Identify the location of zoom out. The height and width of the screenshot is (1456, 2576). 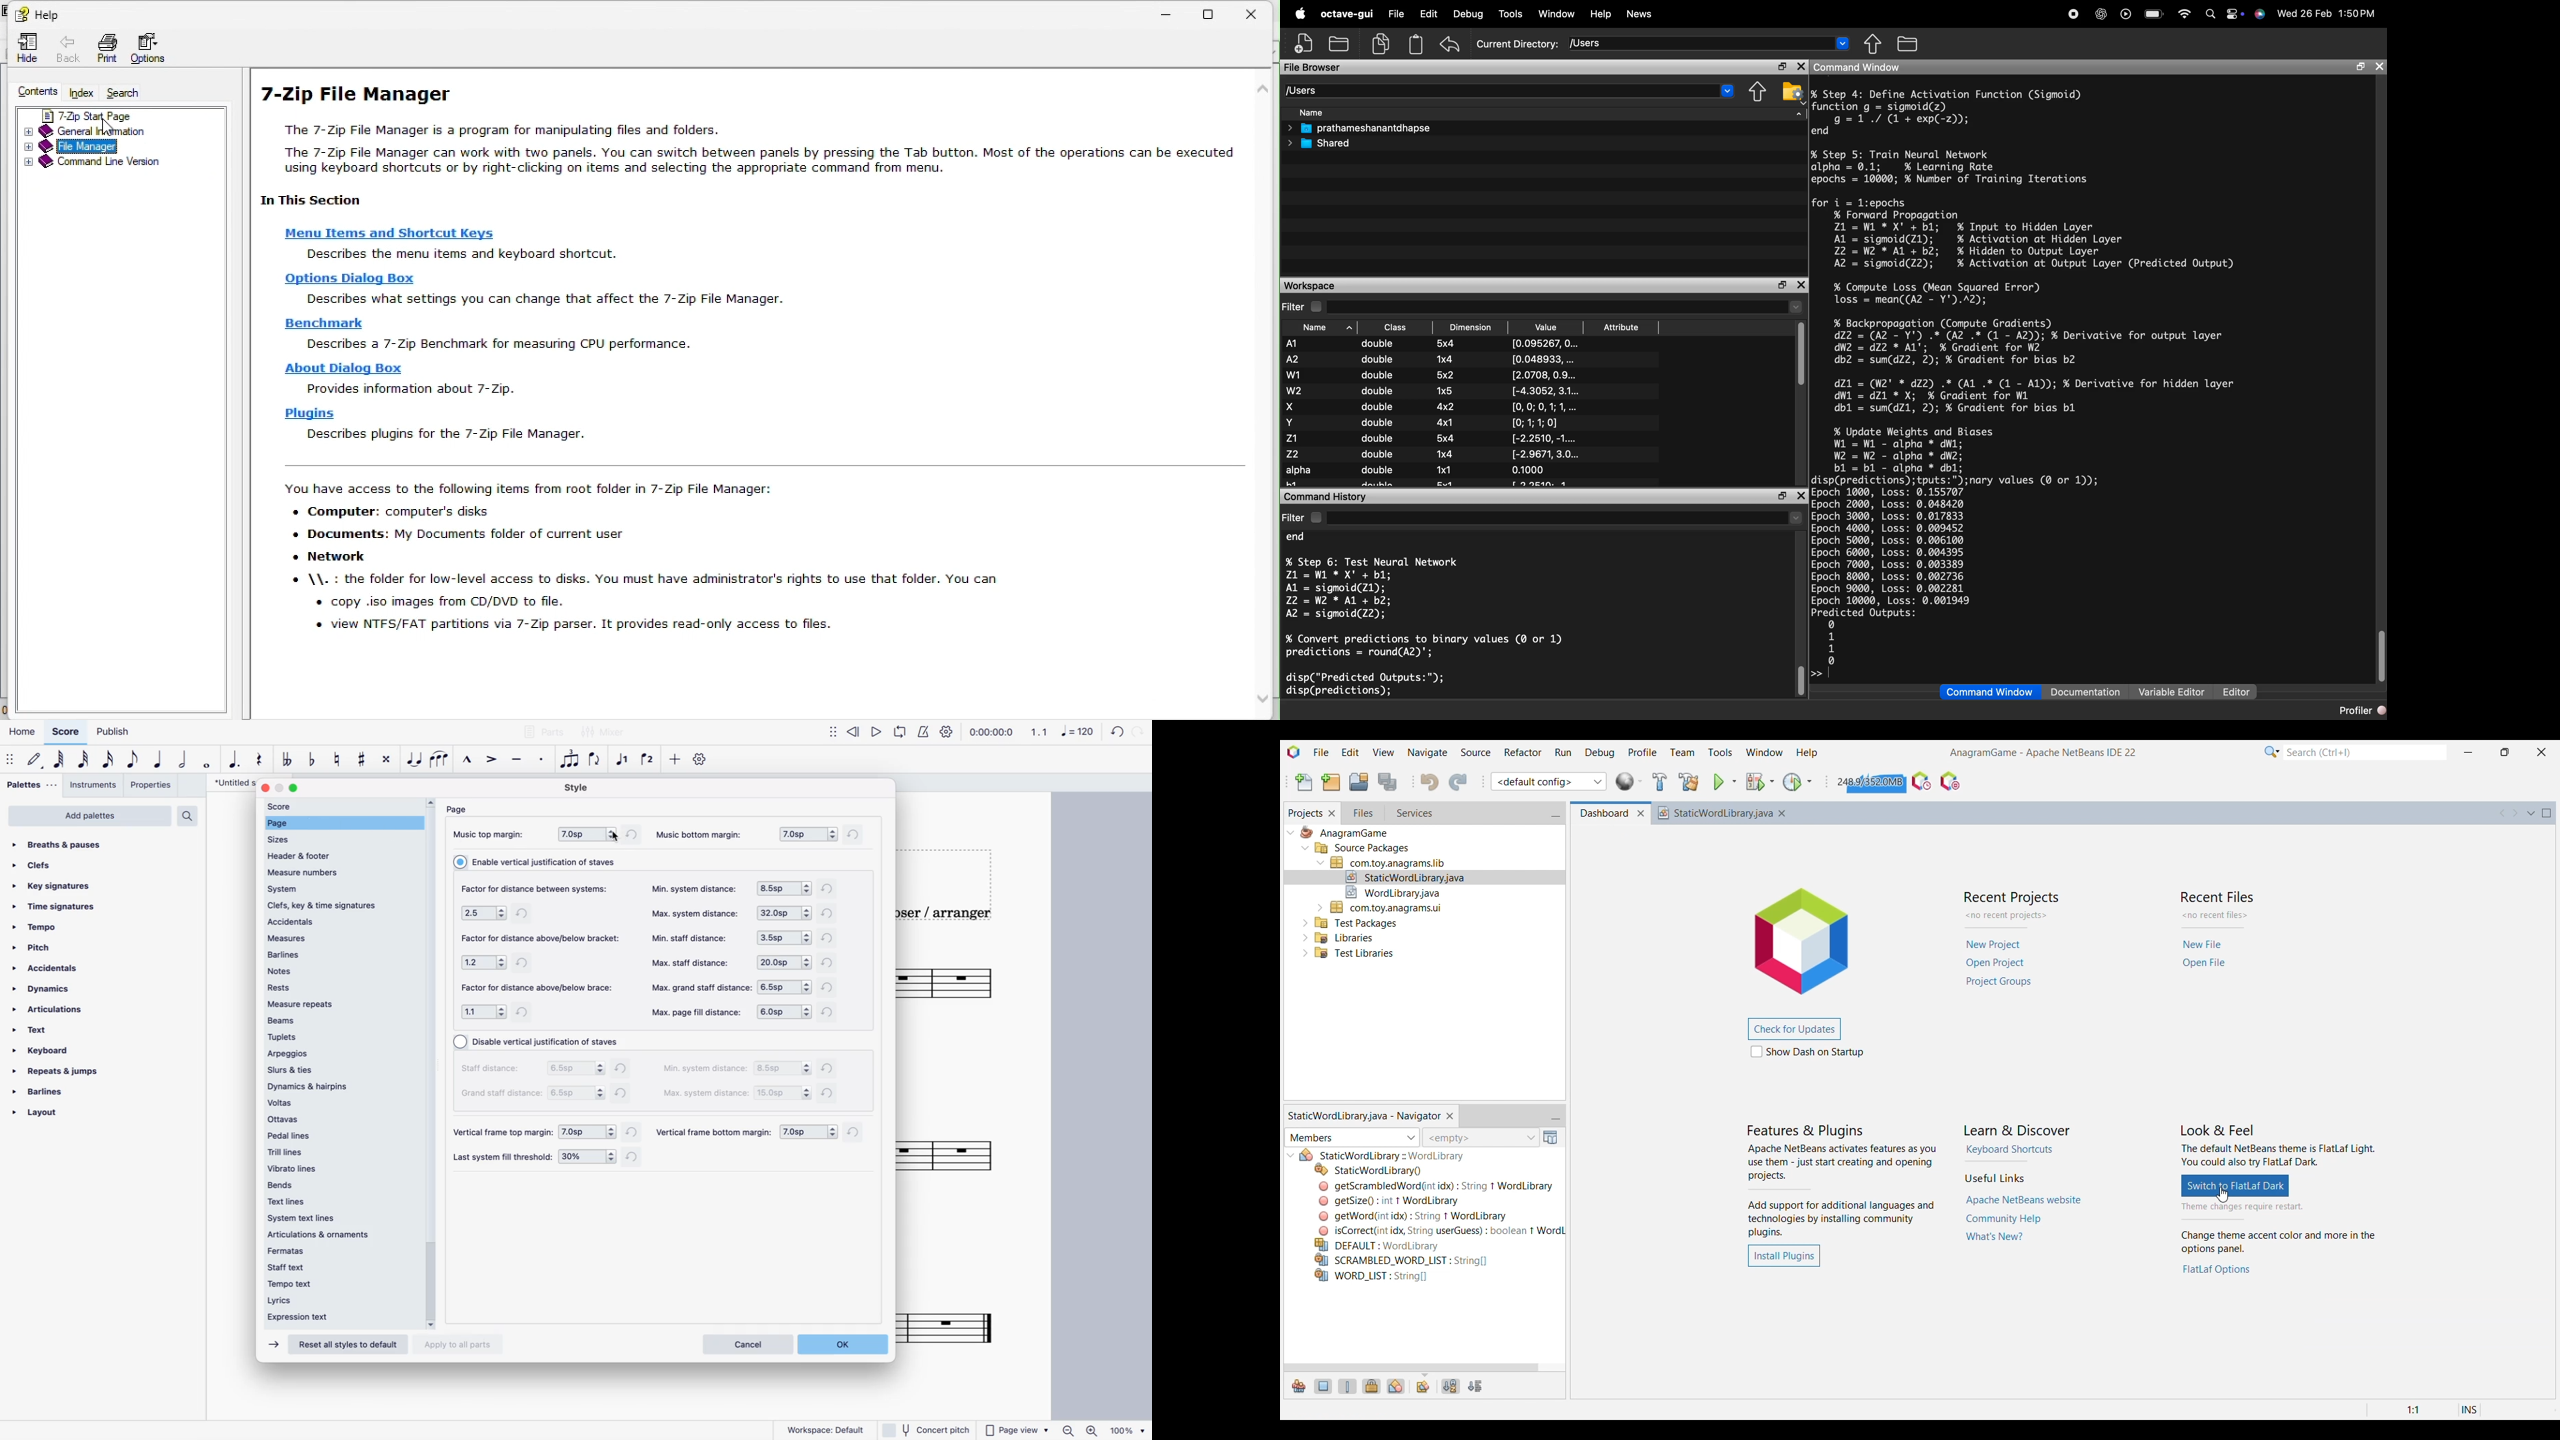
(1071, 1428).